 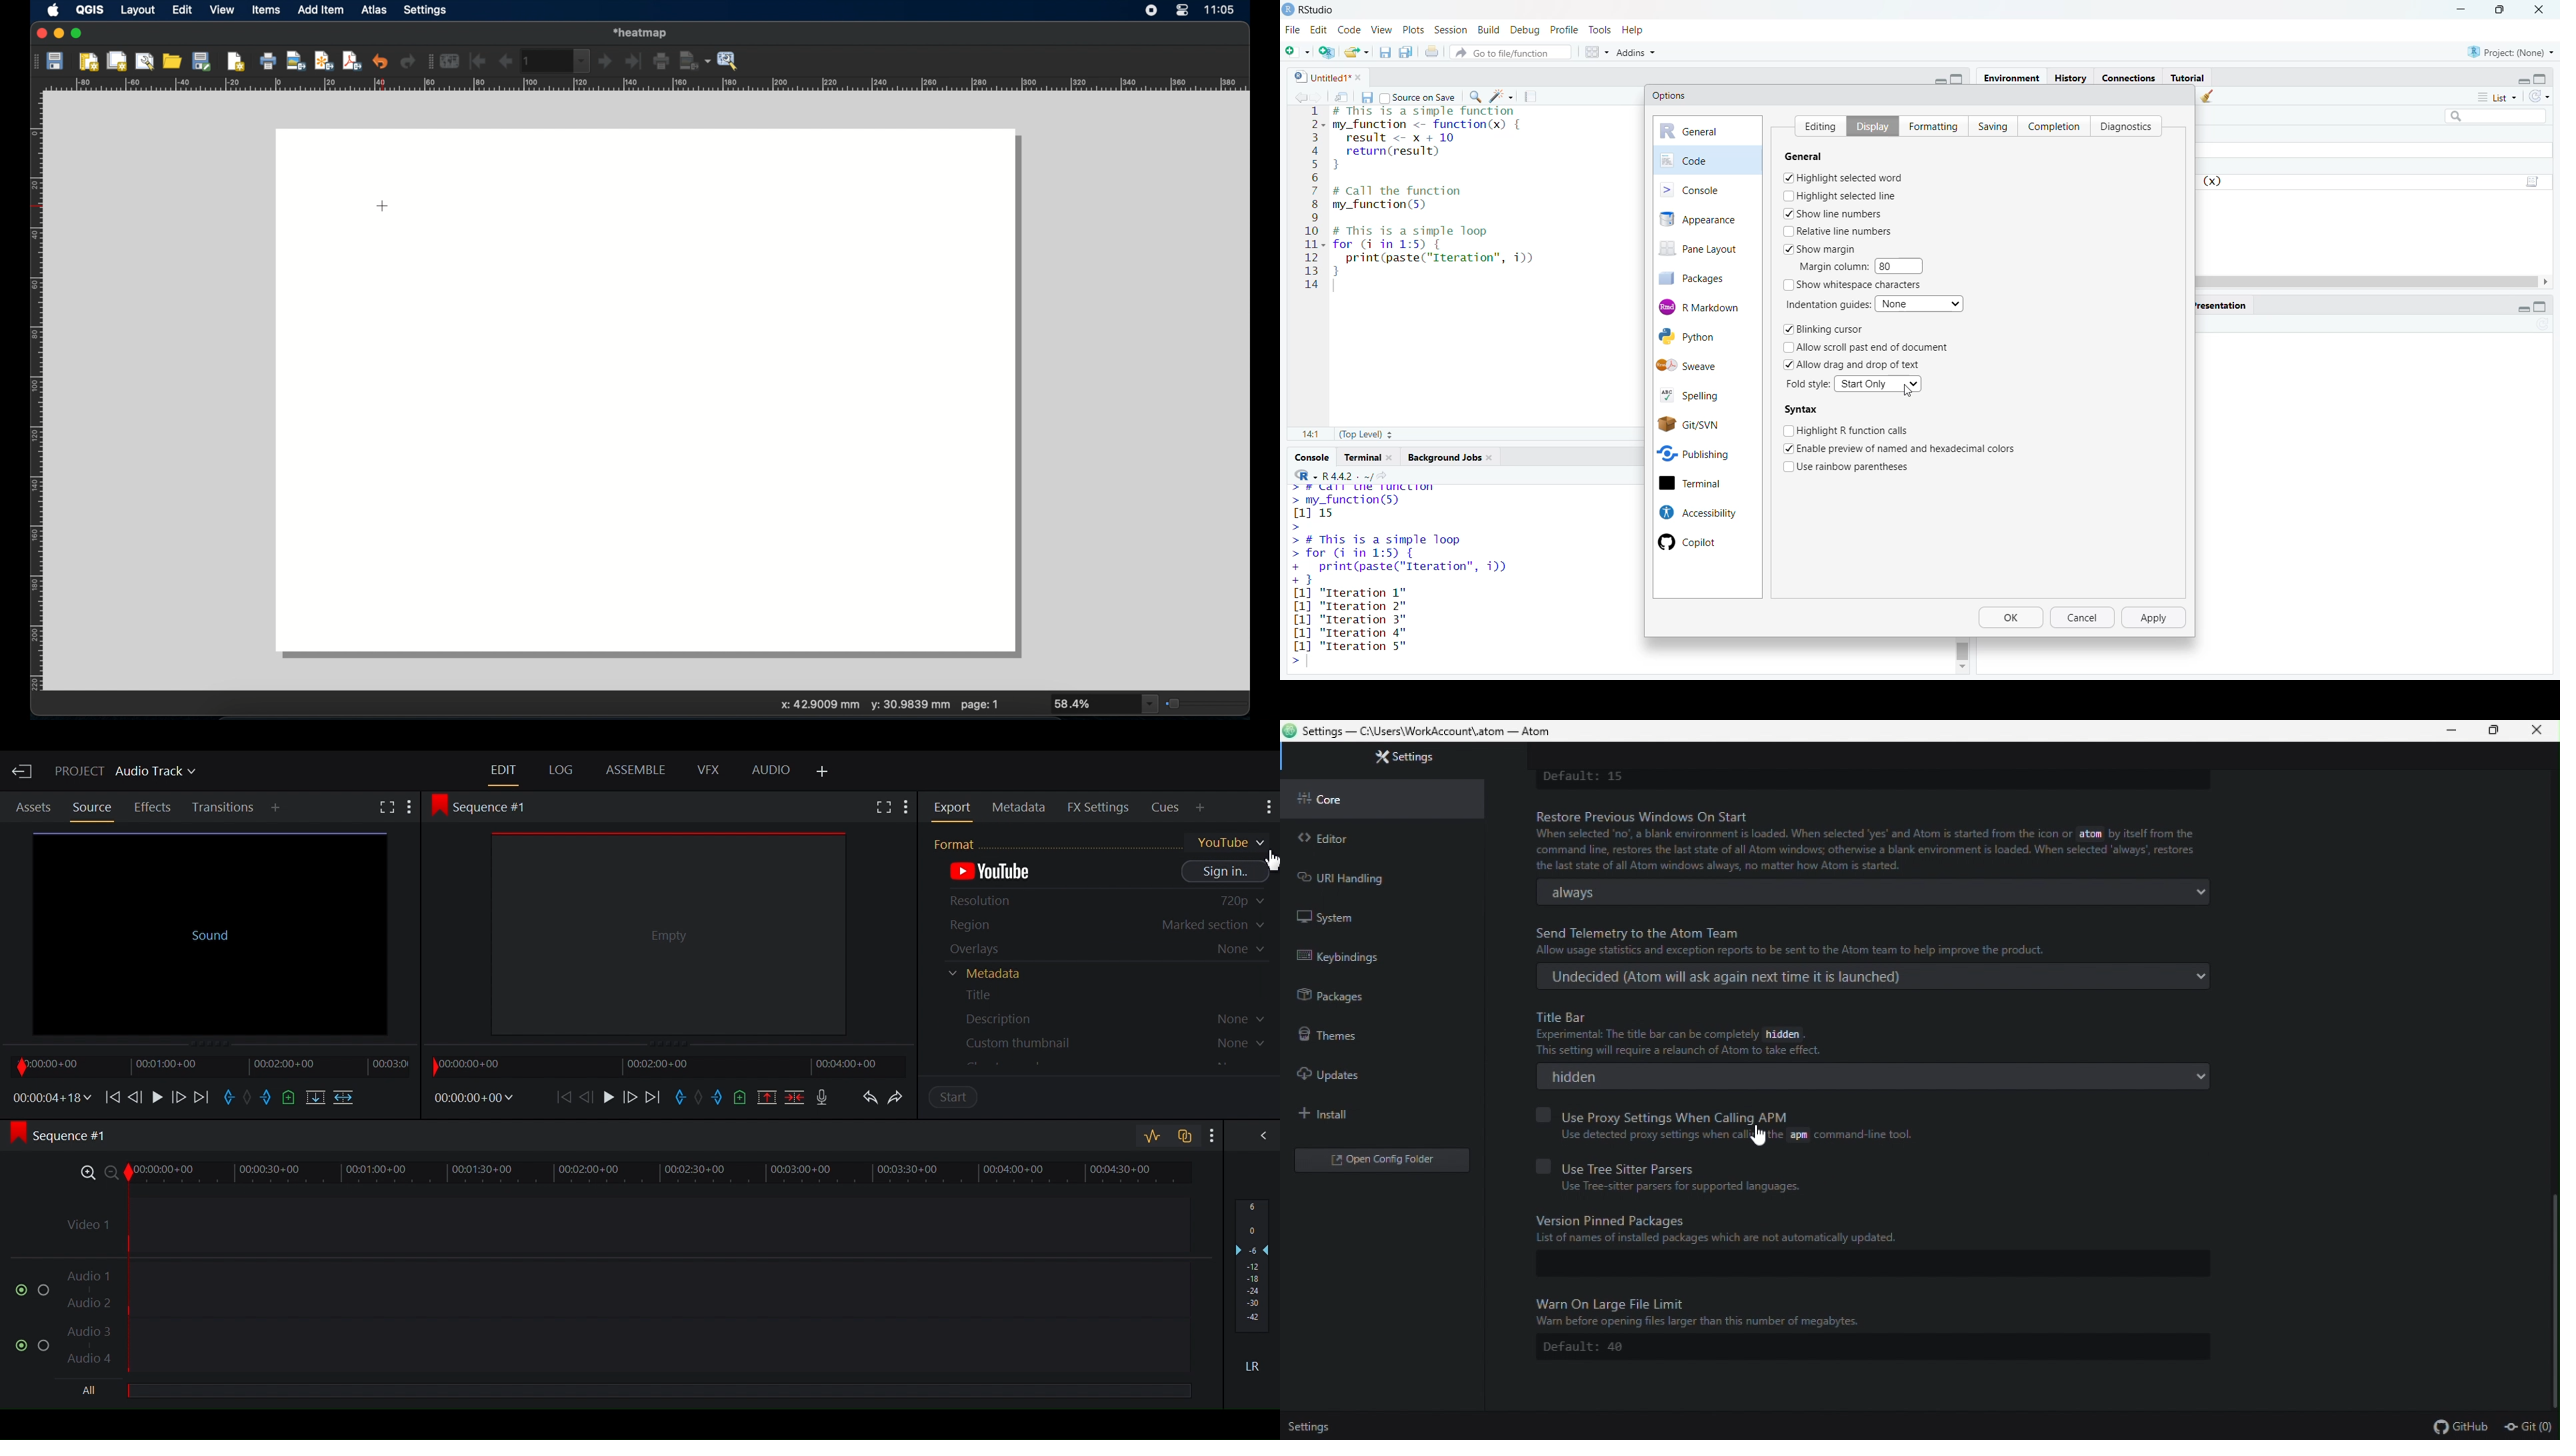 What do you see at coordinates (324, 61) in the screenshot?
I see `export as svg` at bounding box center [324, 61].